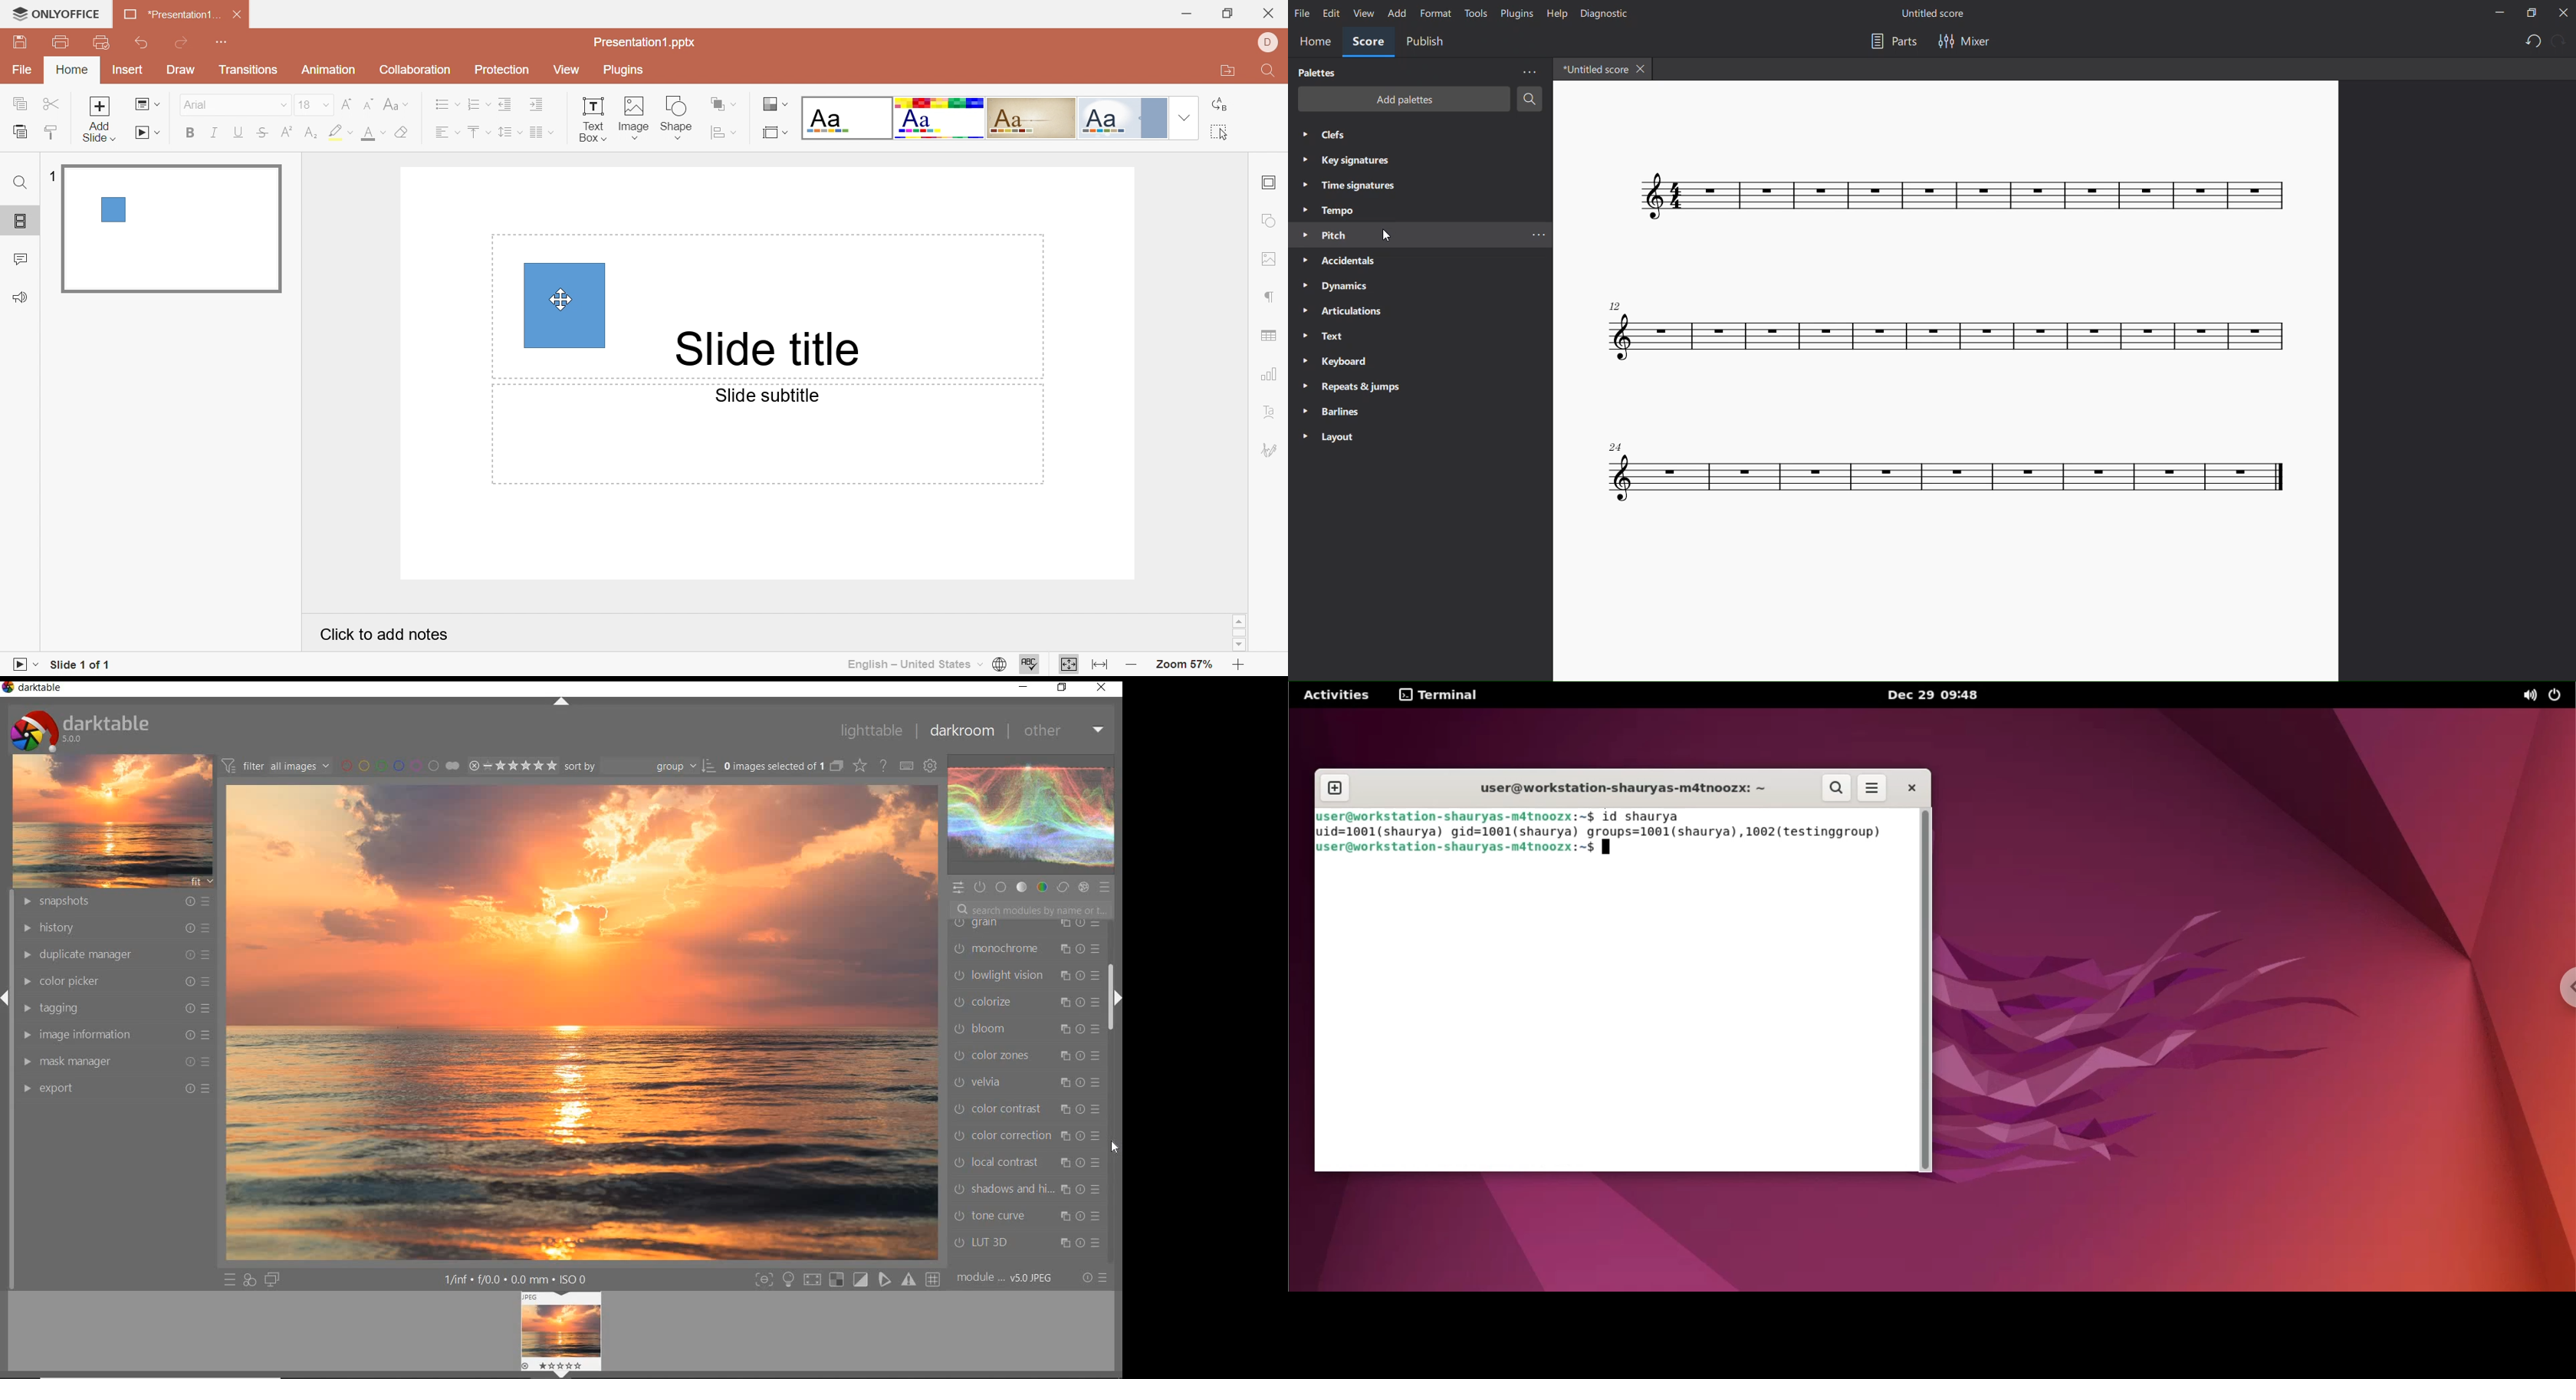 This screenshot has width=2576, height=1400. I want to click on Plugins, so click(627, 70).